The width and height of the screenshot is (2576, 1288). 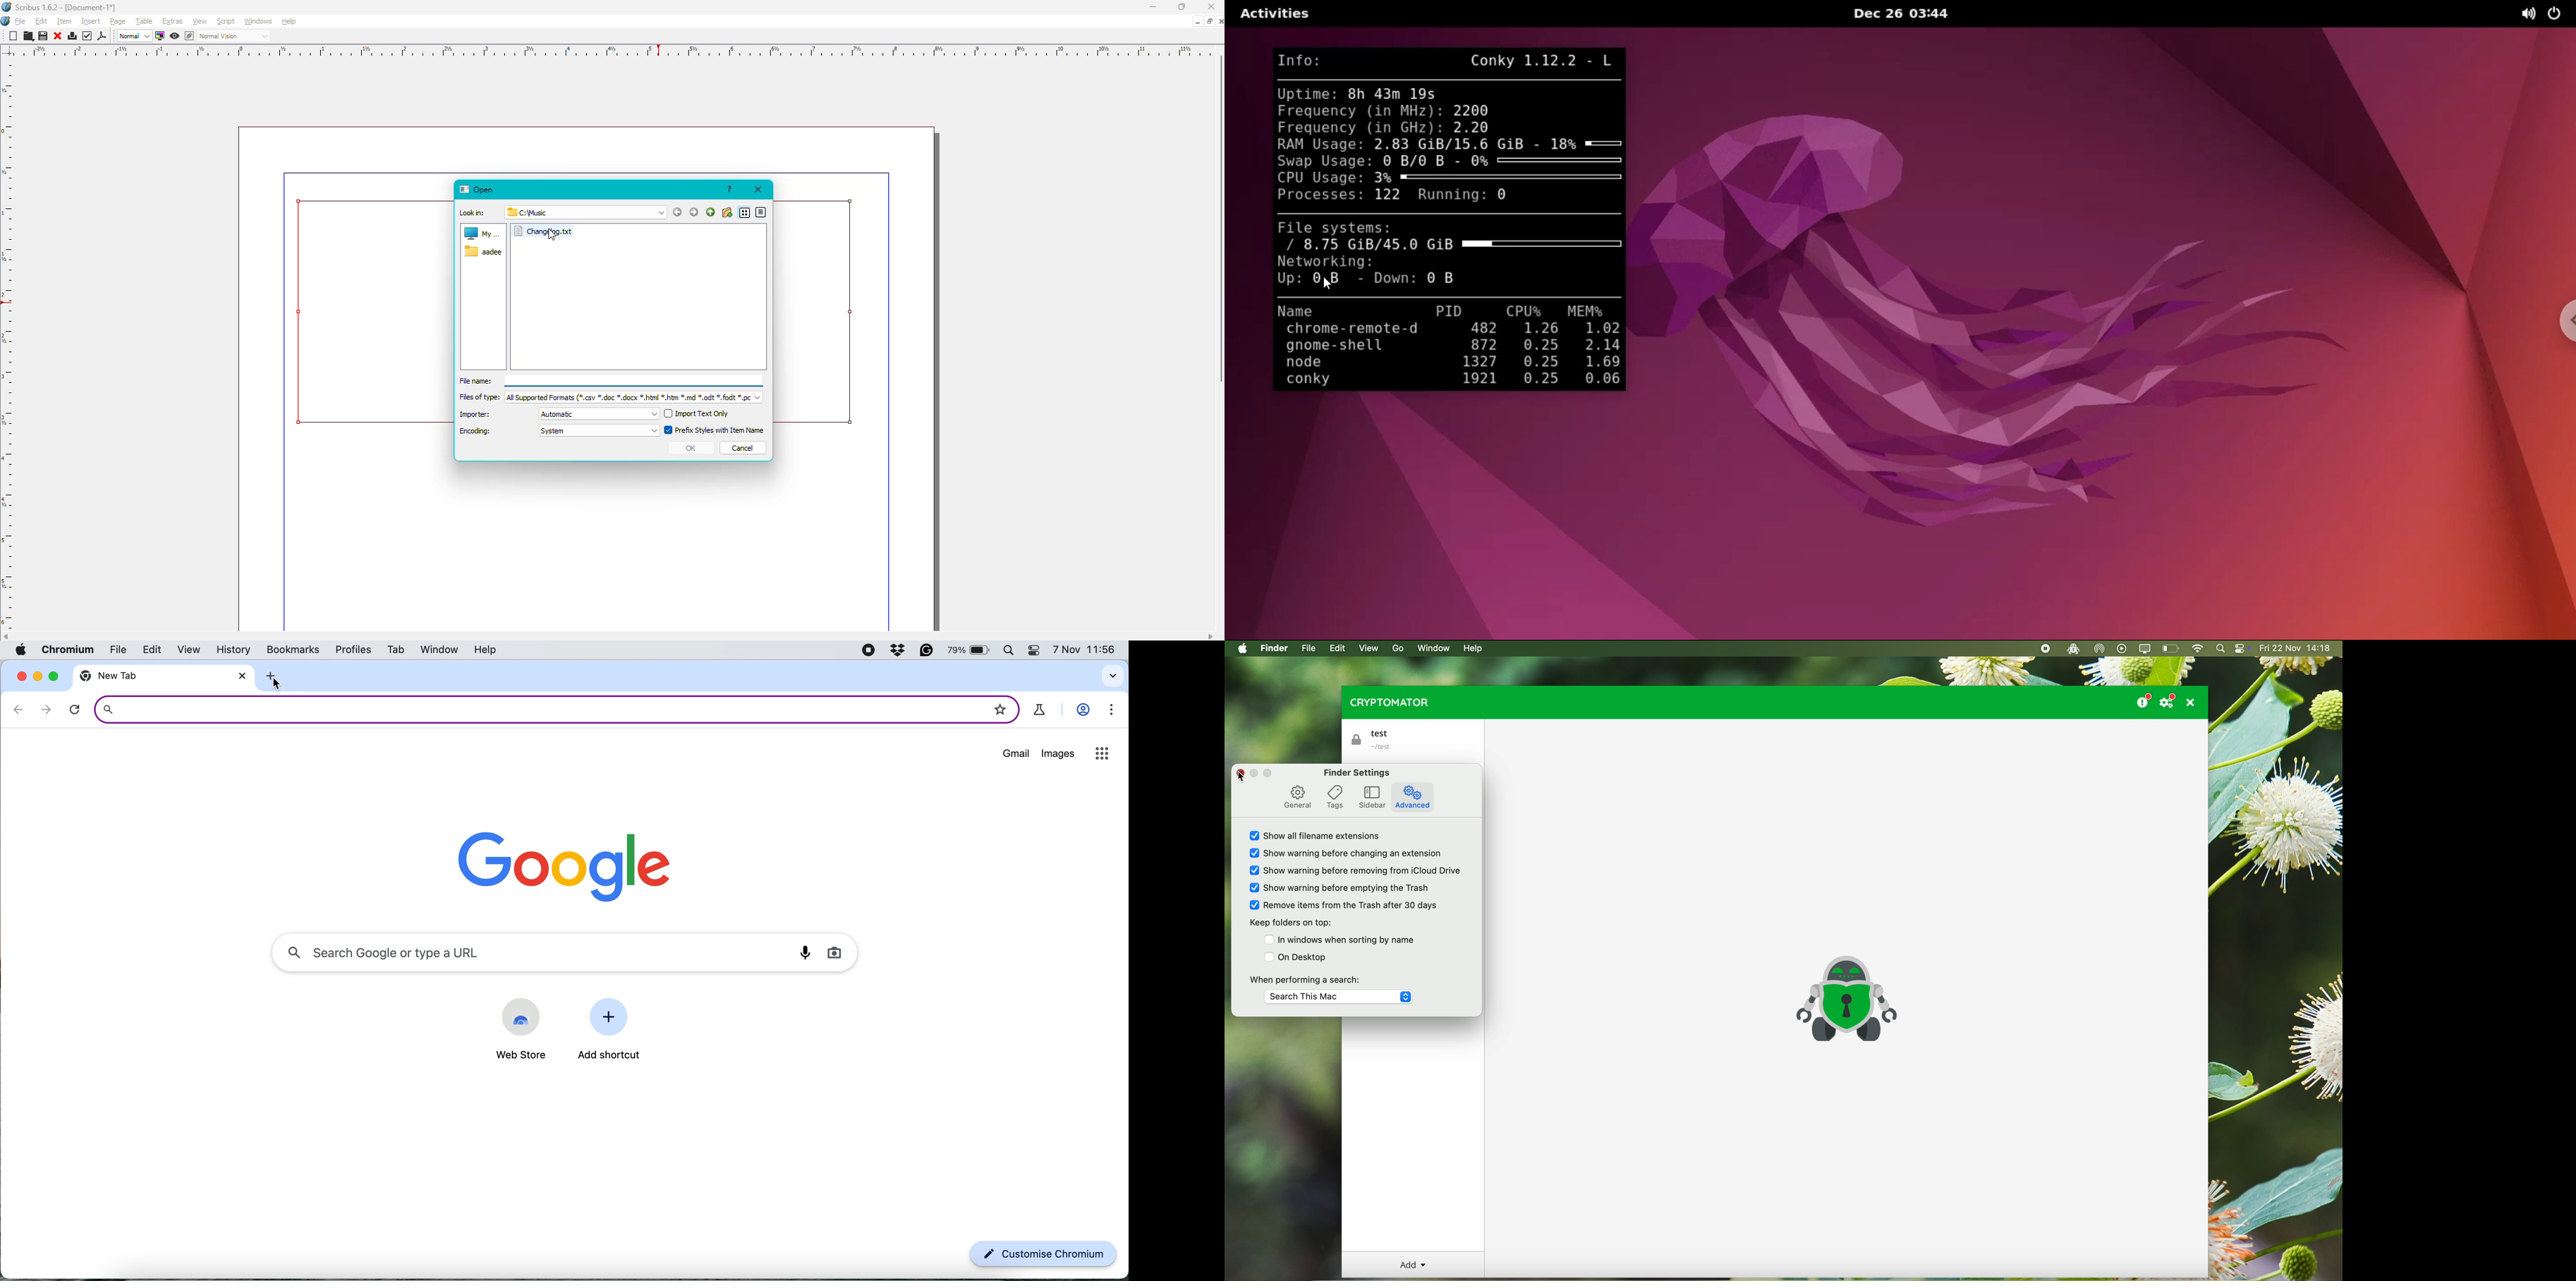 I want to click on back, so click(x=678, y=212).